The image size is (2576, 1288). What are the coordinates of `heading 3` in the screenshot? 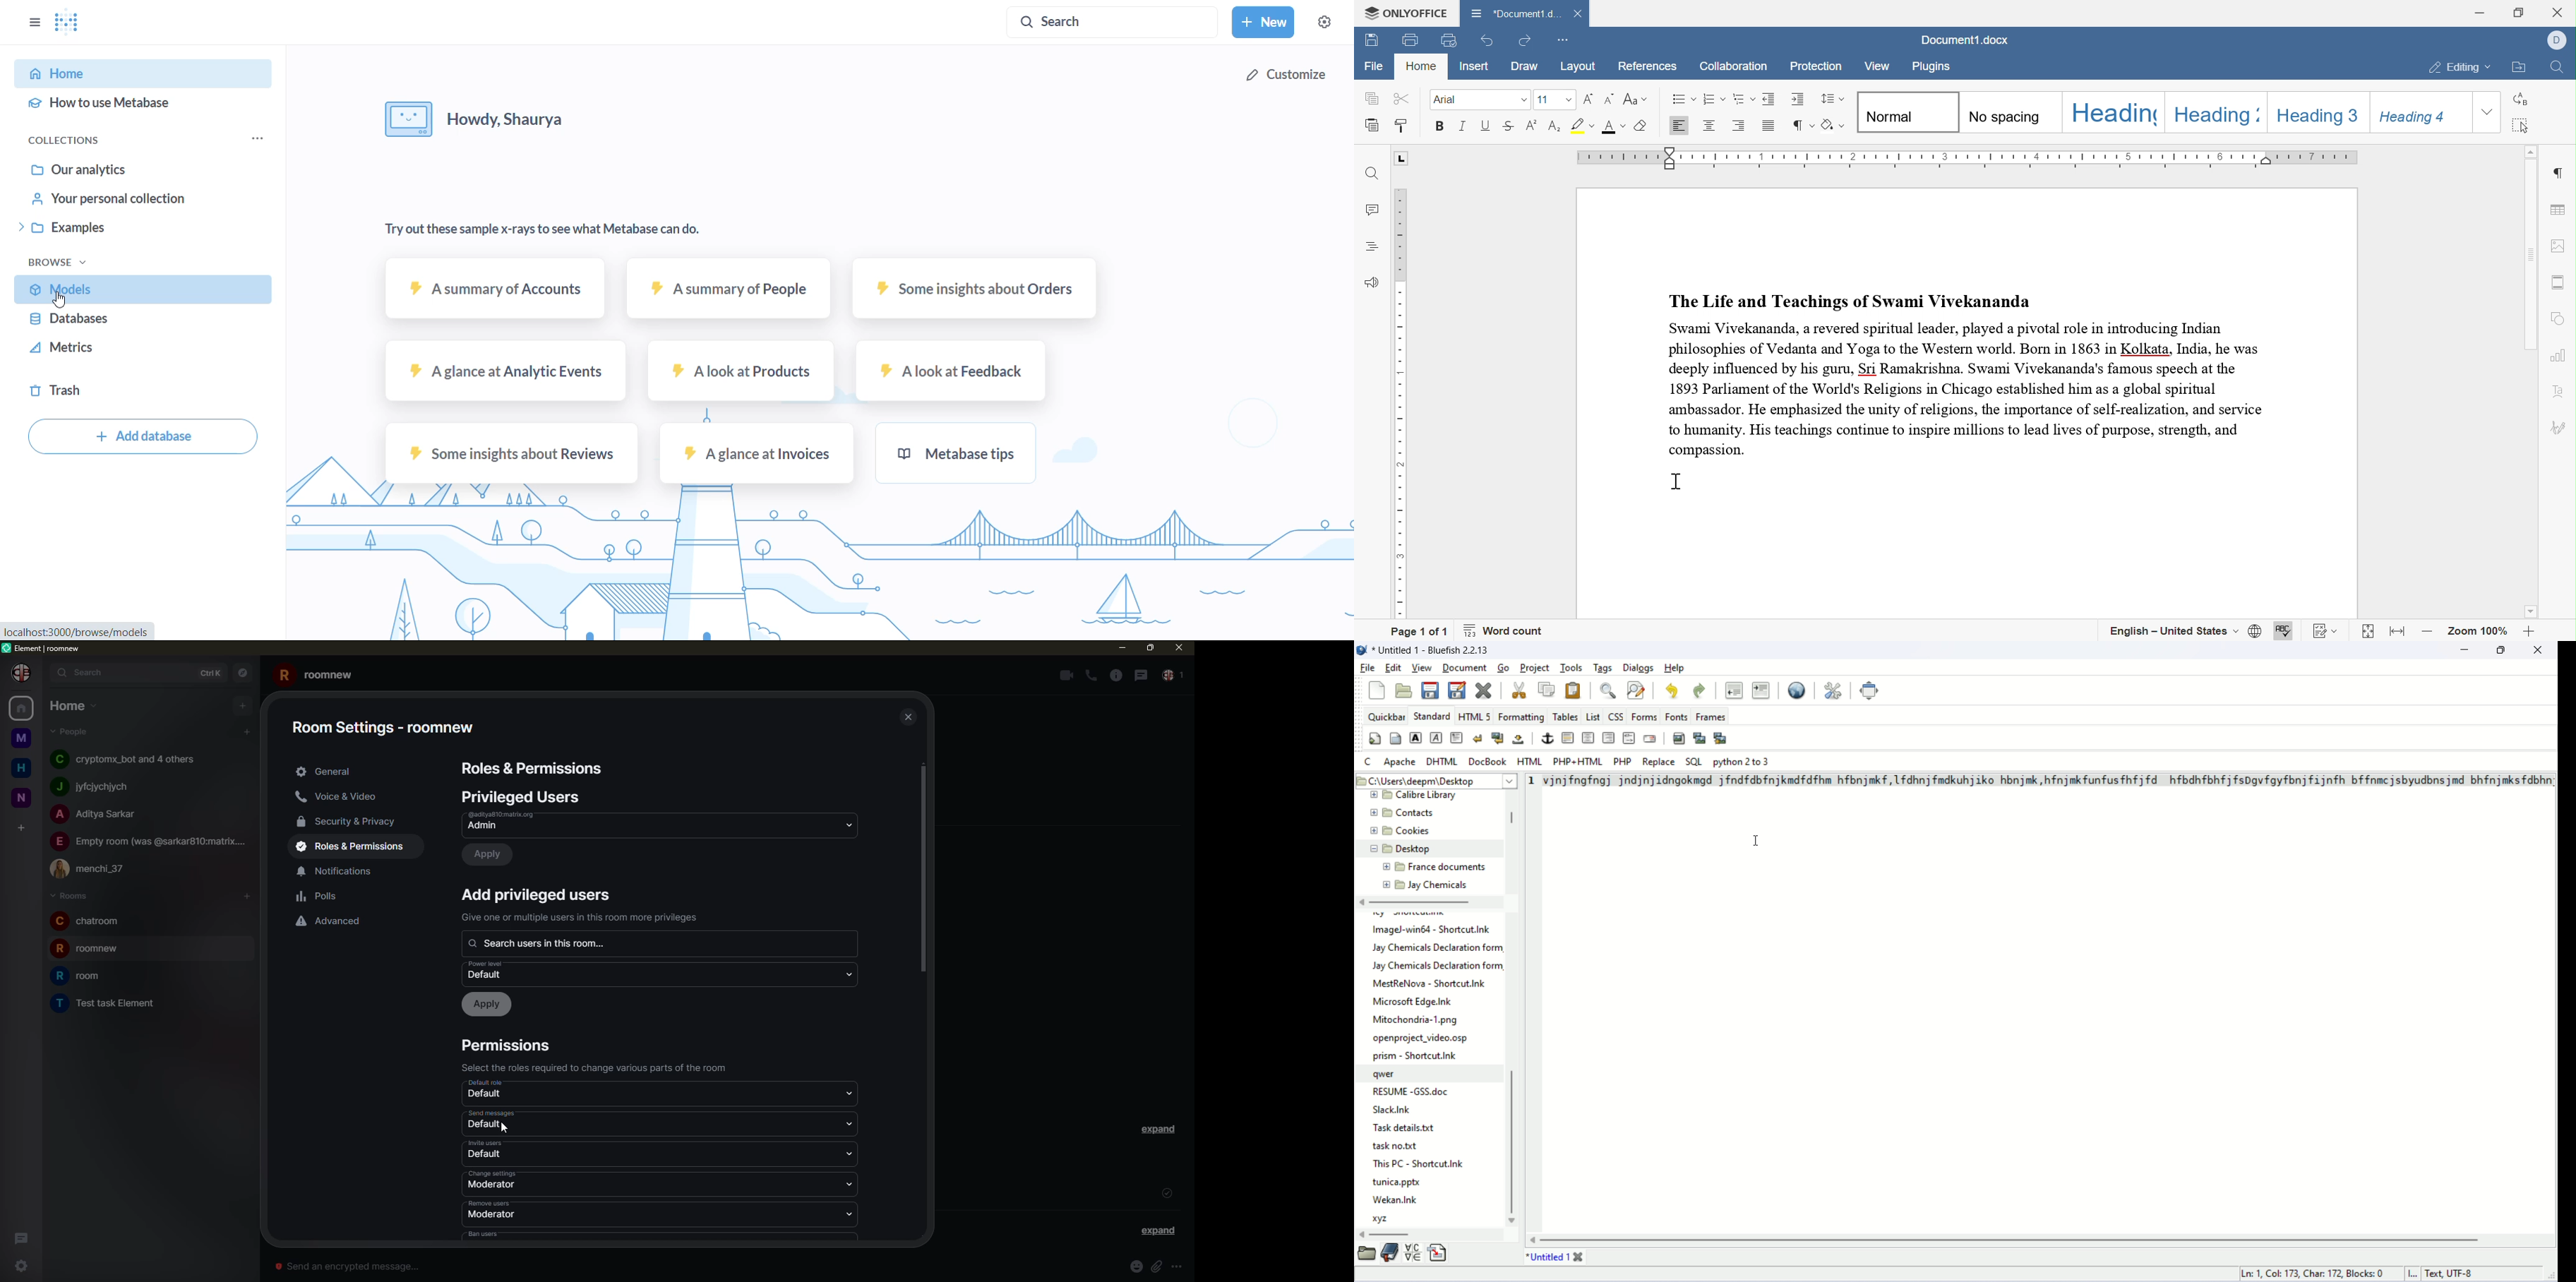 It's located at (2320, 110).